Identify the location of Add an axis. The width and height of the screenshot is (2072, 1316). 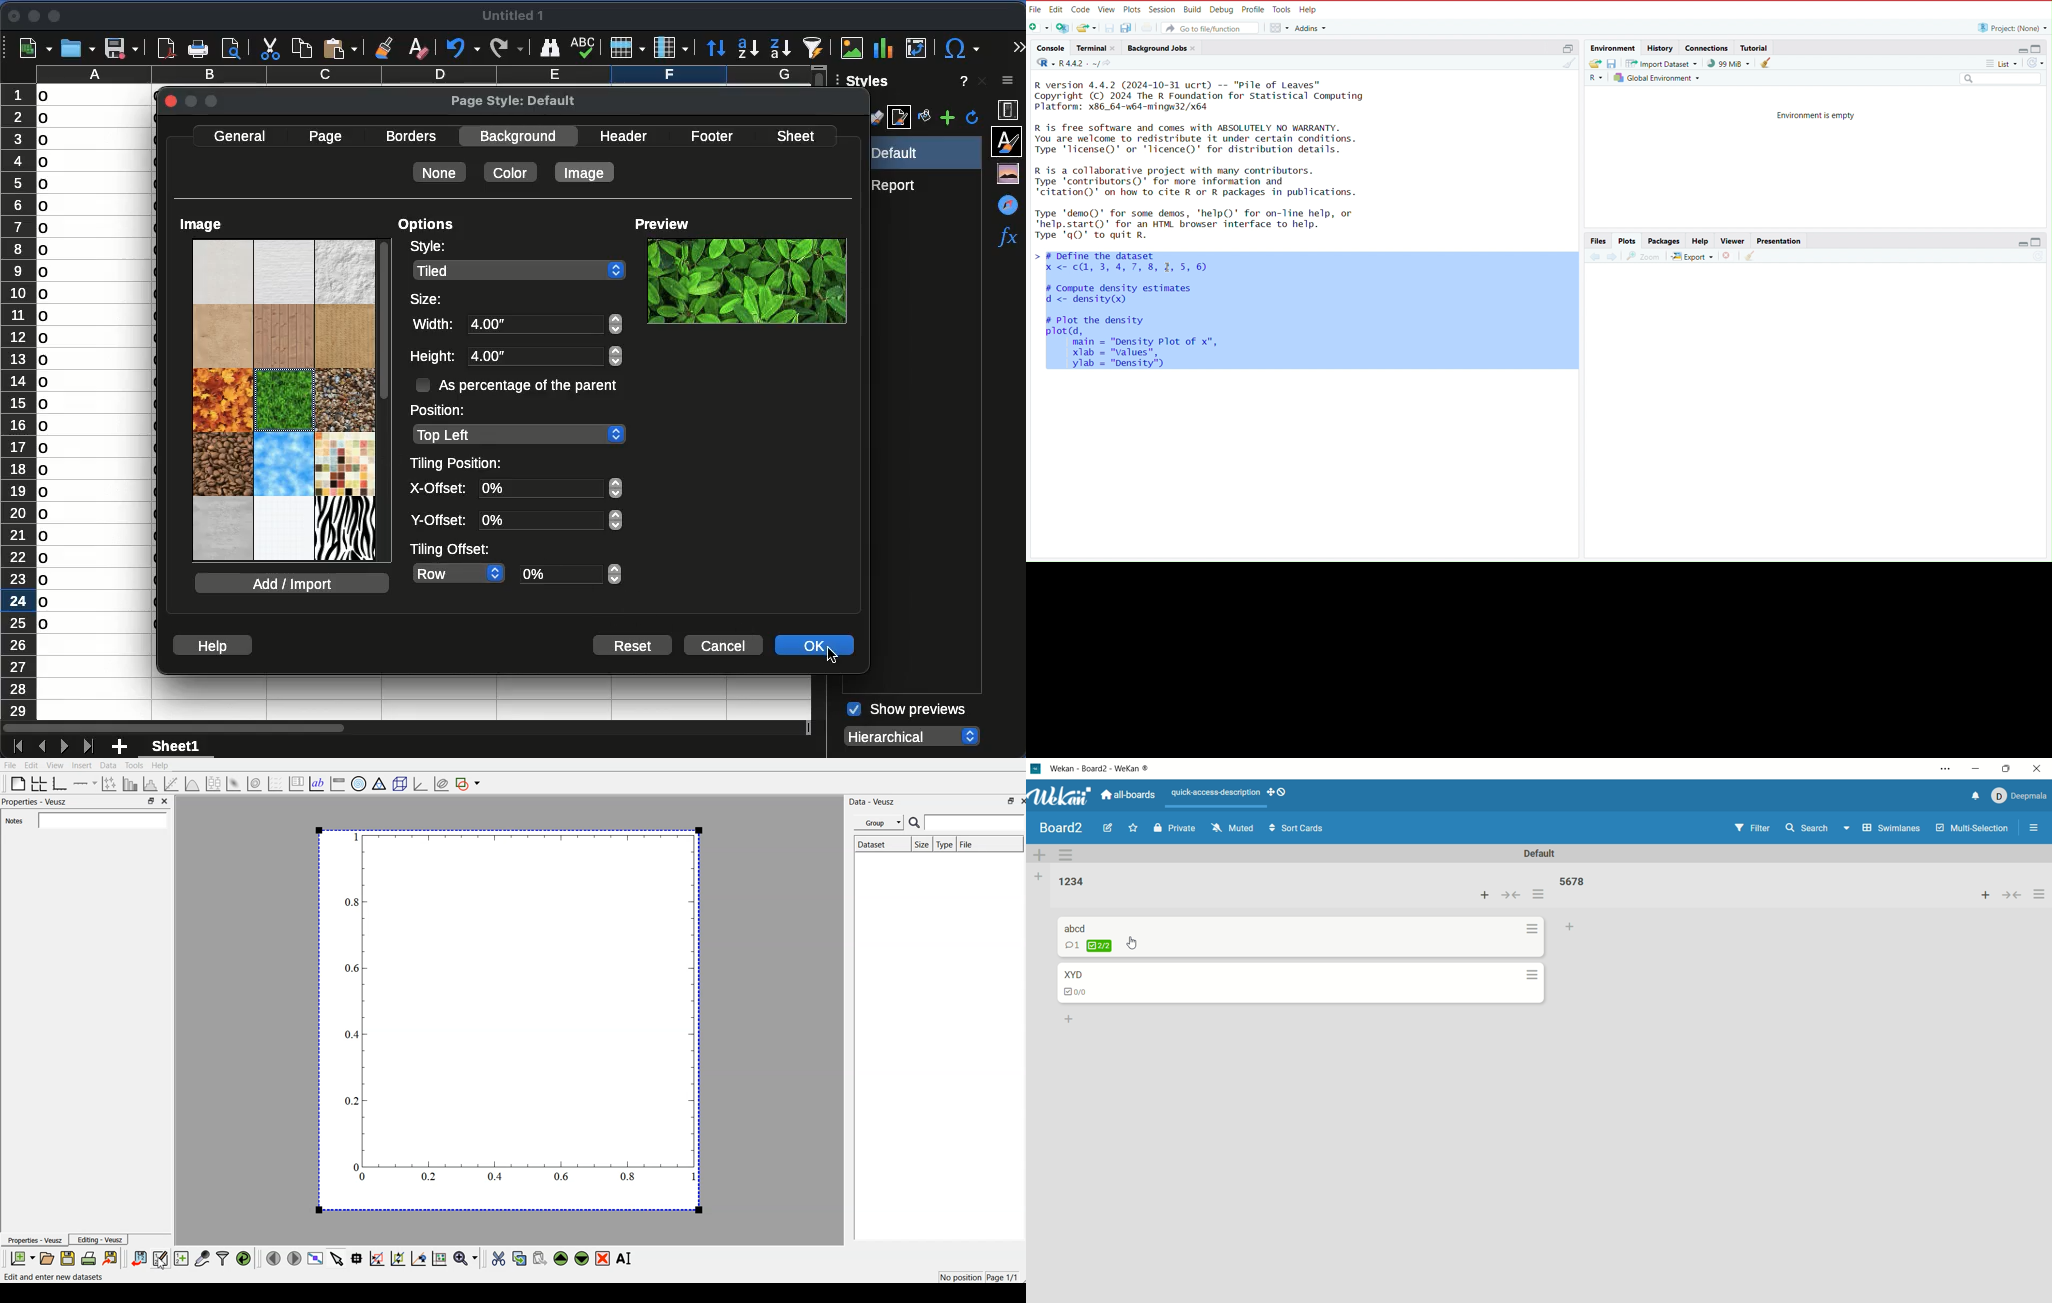
(86, 783).